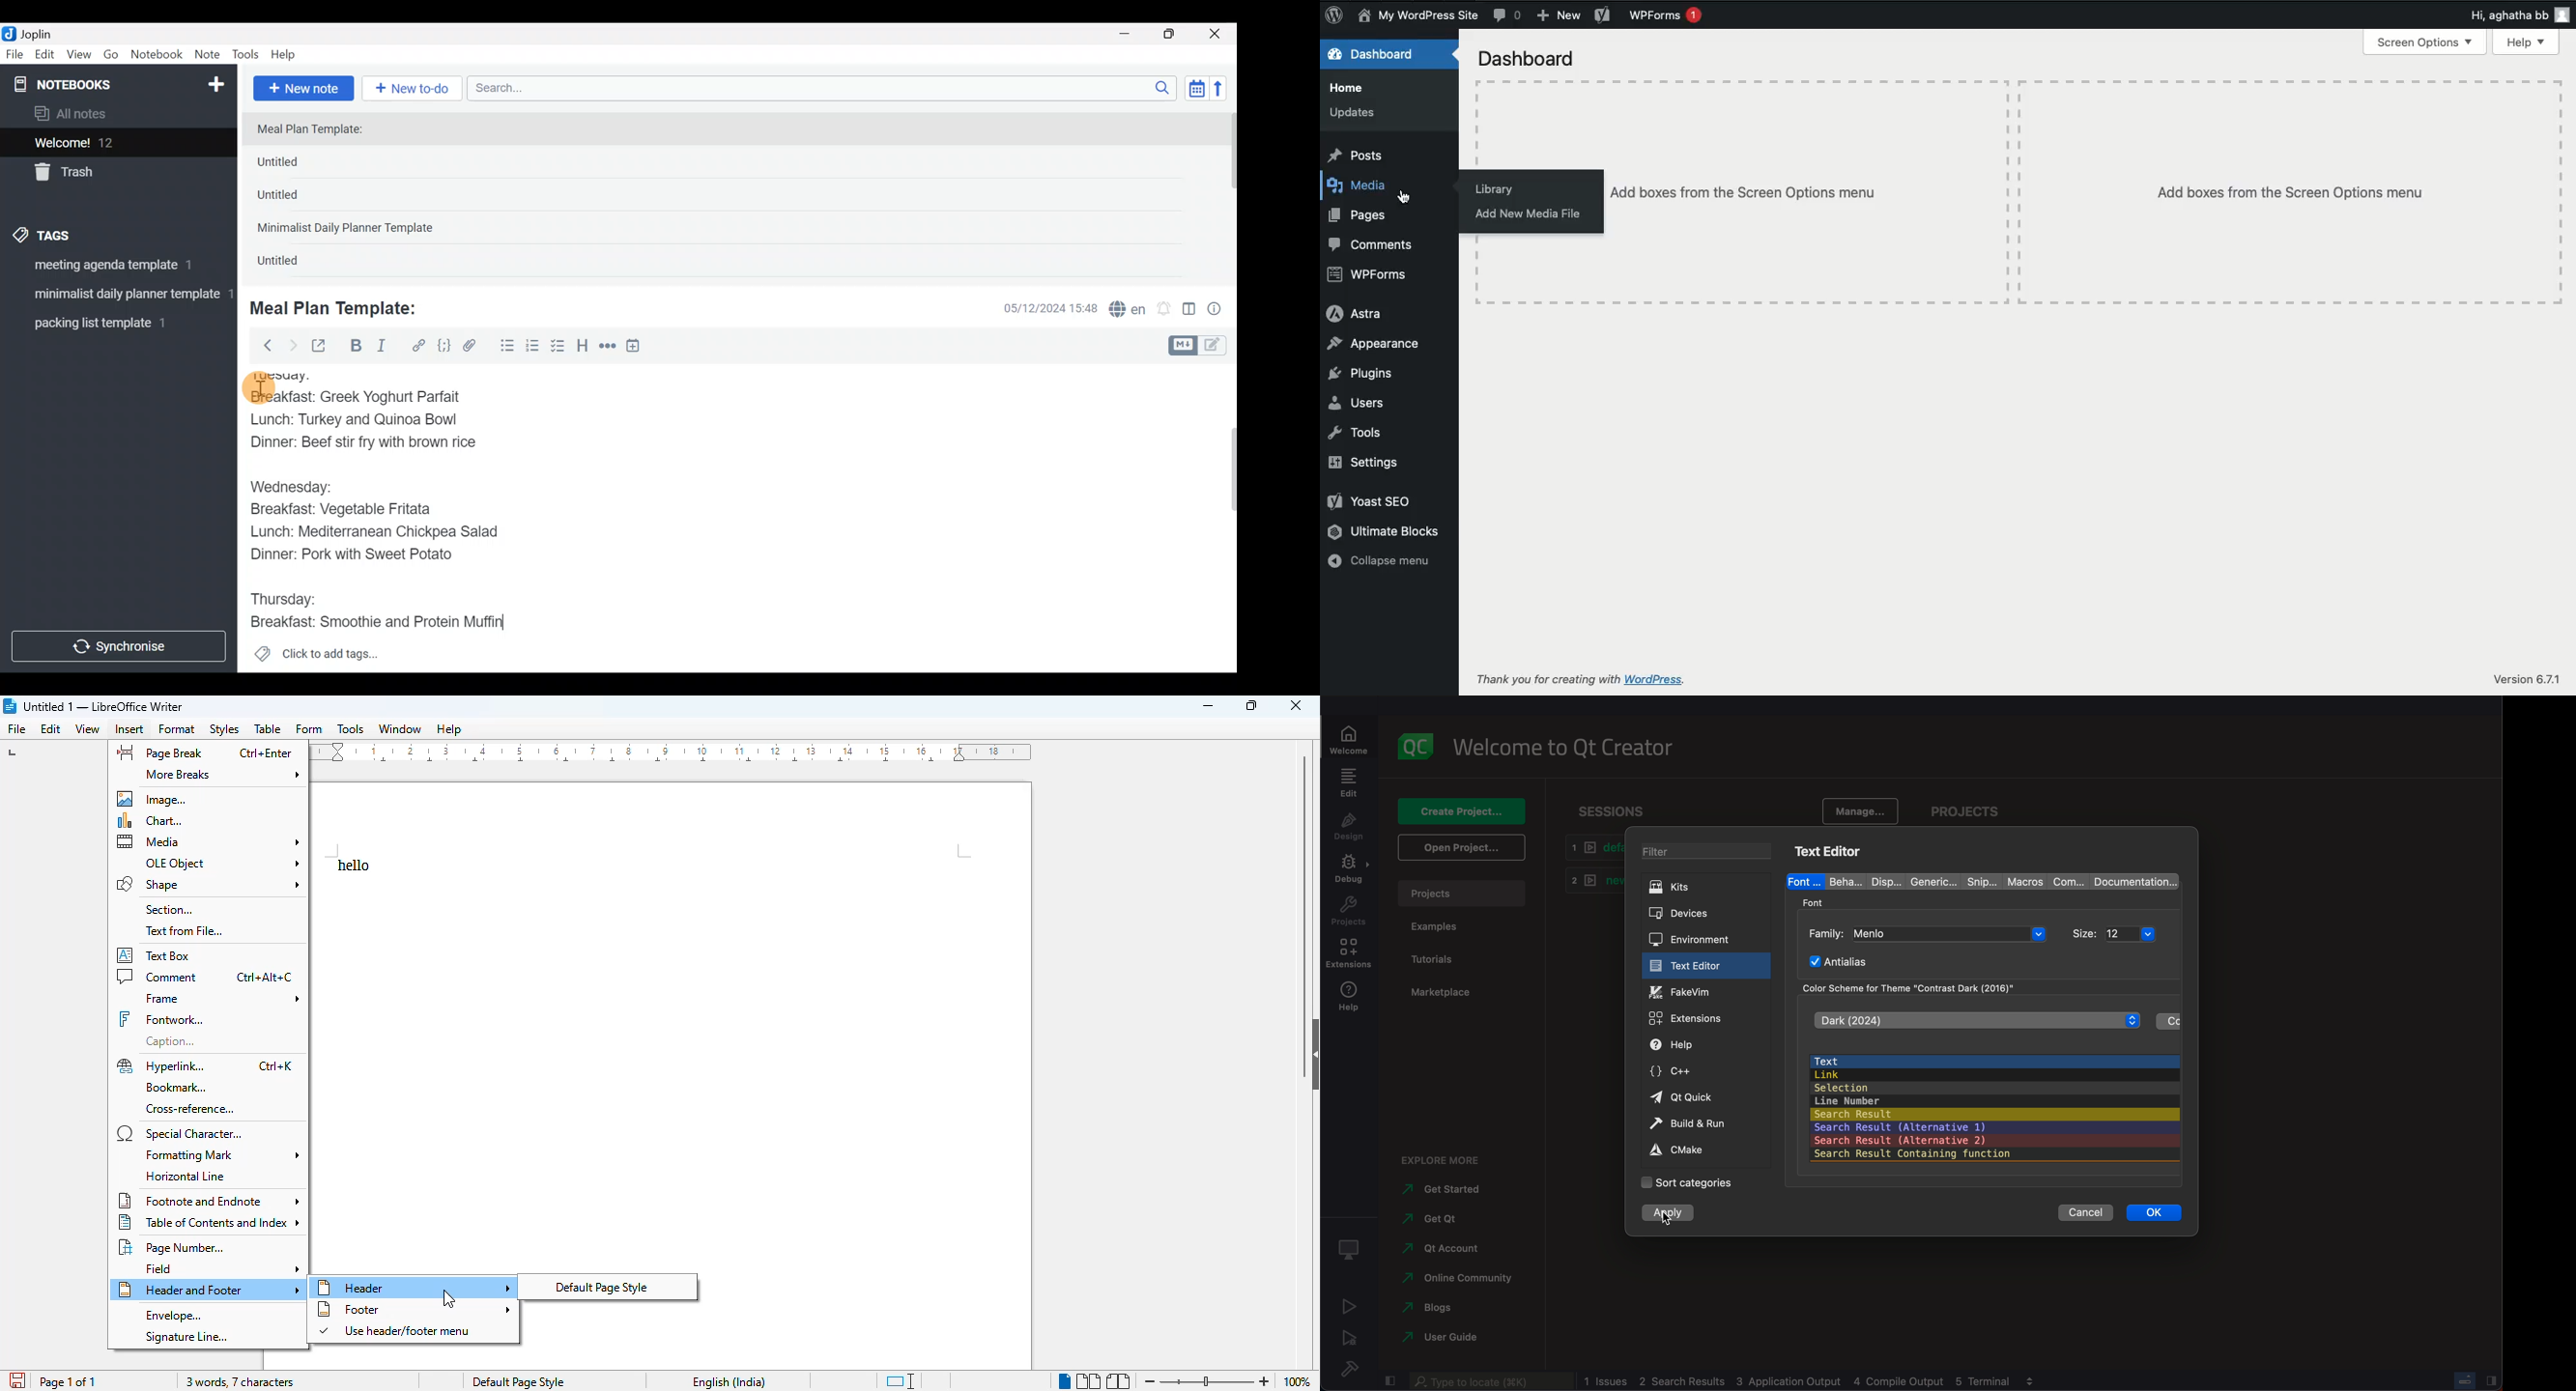  Describe the element at coordinates (1228, 194) in the screenshot. I see `scroll bar` at that location.